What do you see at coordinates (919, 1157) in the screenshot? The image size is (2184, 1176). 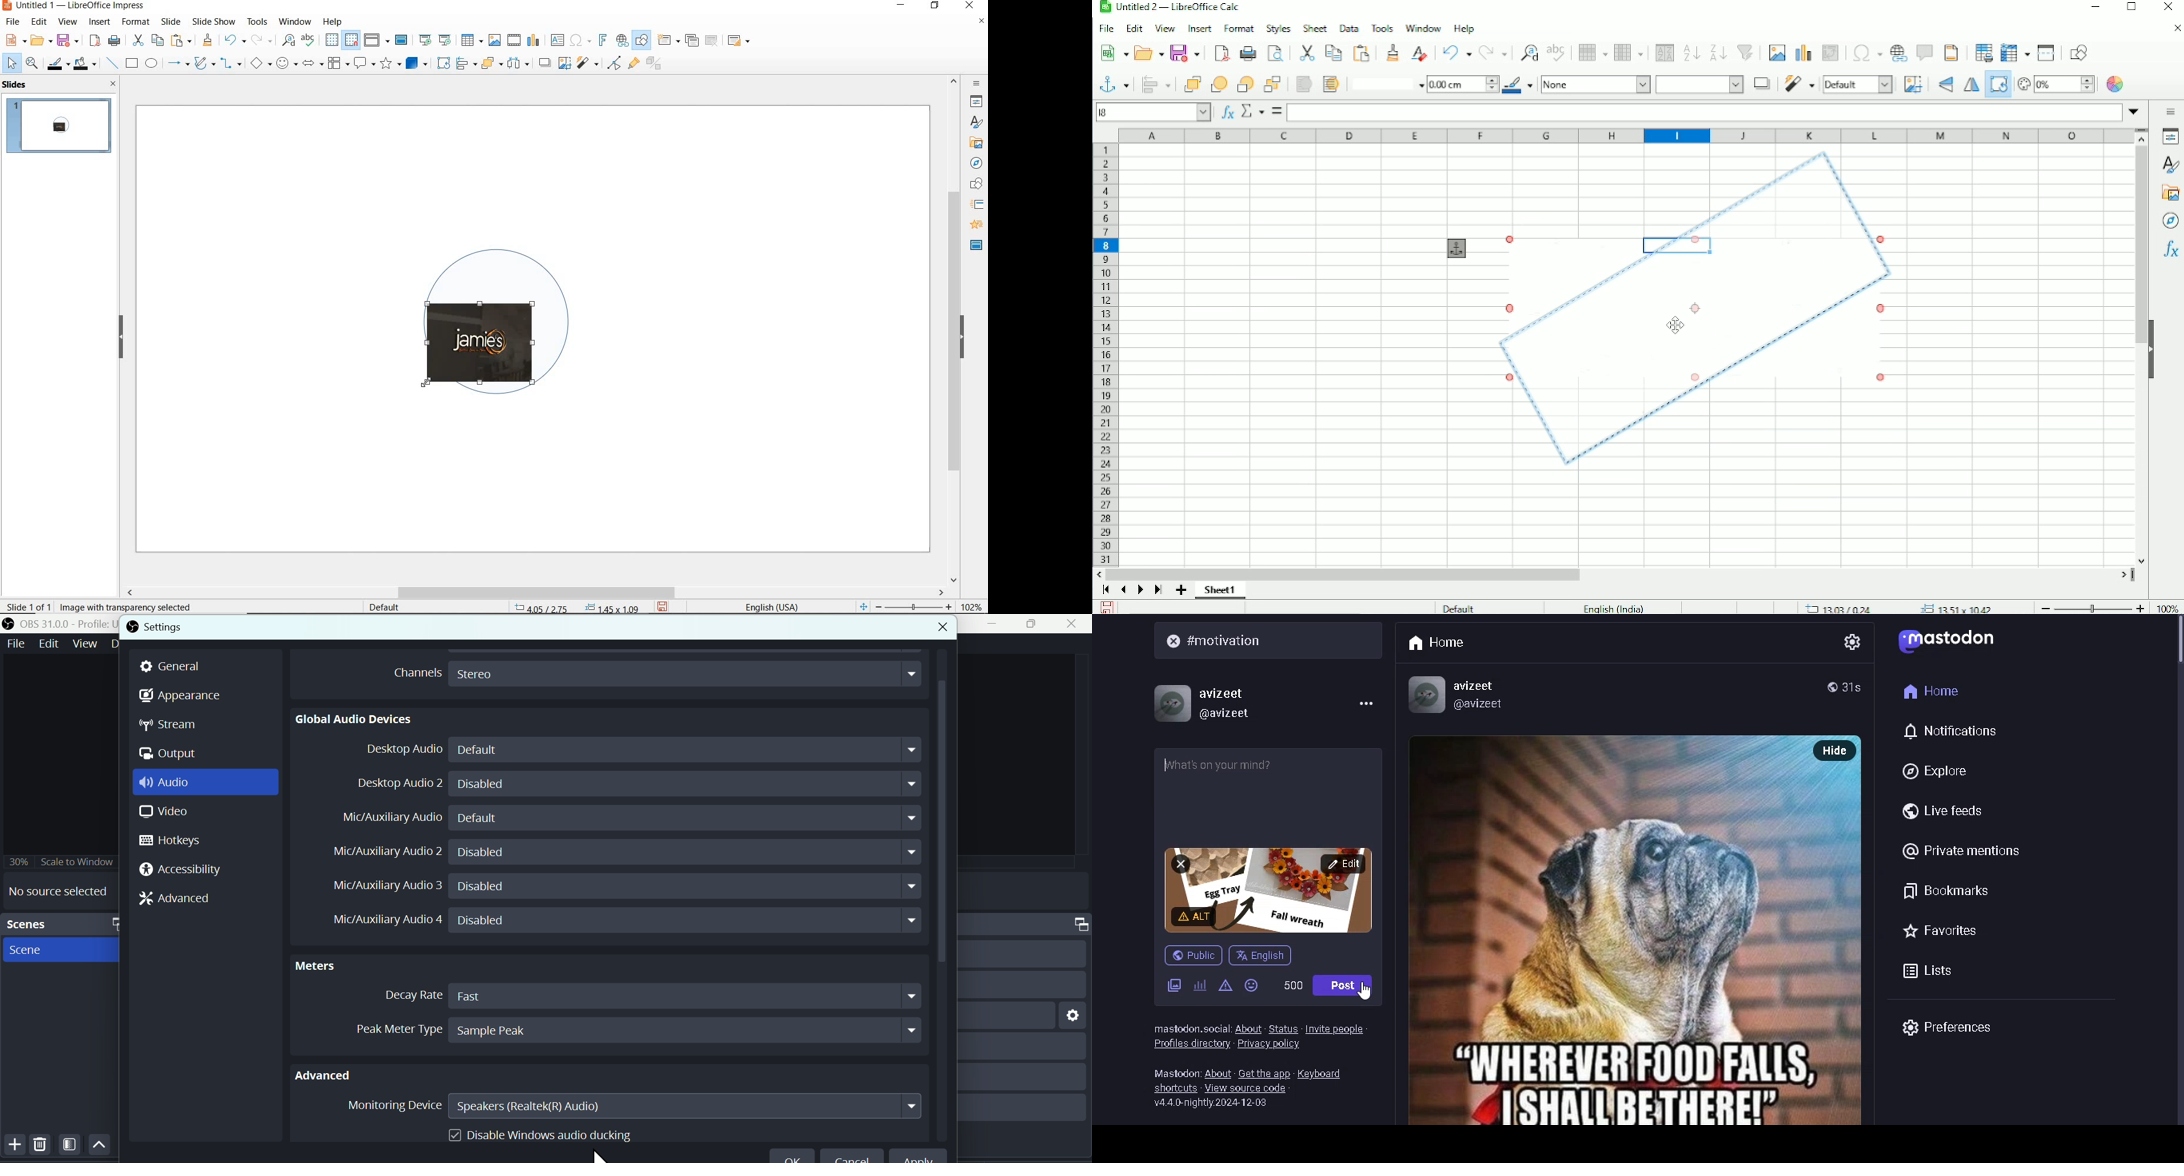 I see `apply` at bounding box center [919, 1157].